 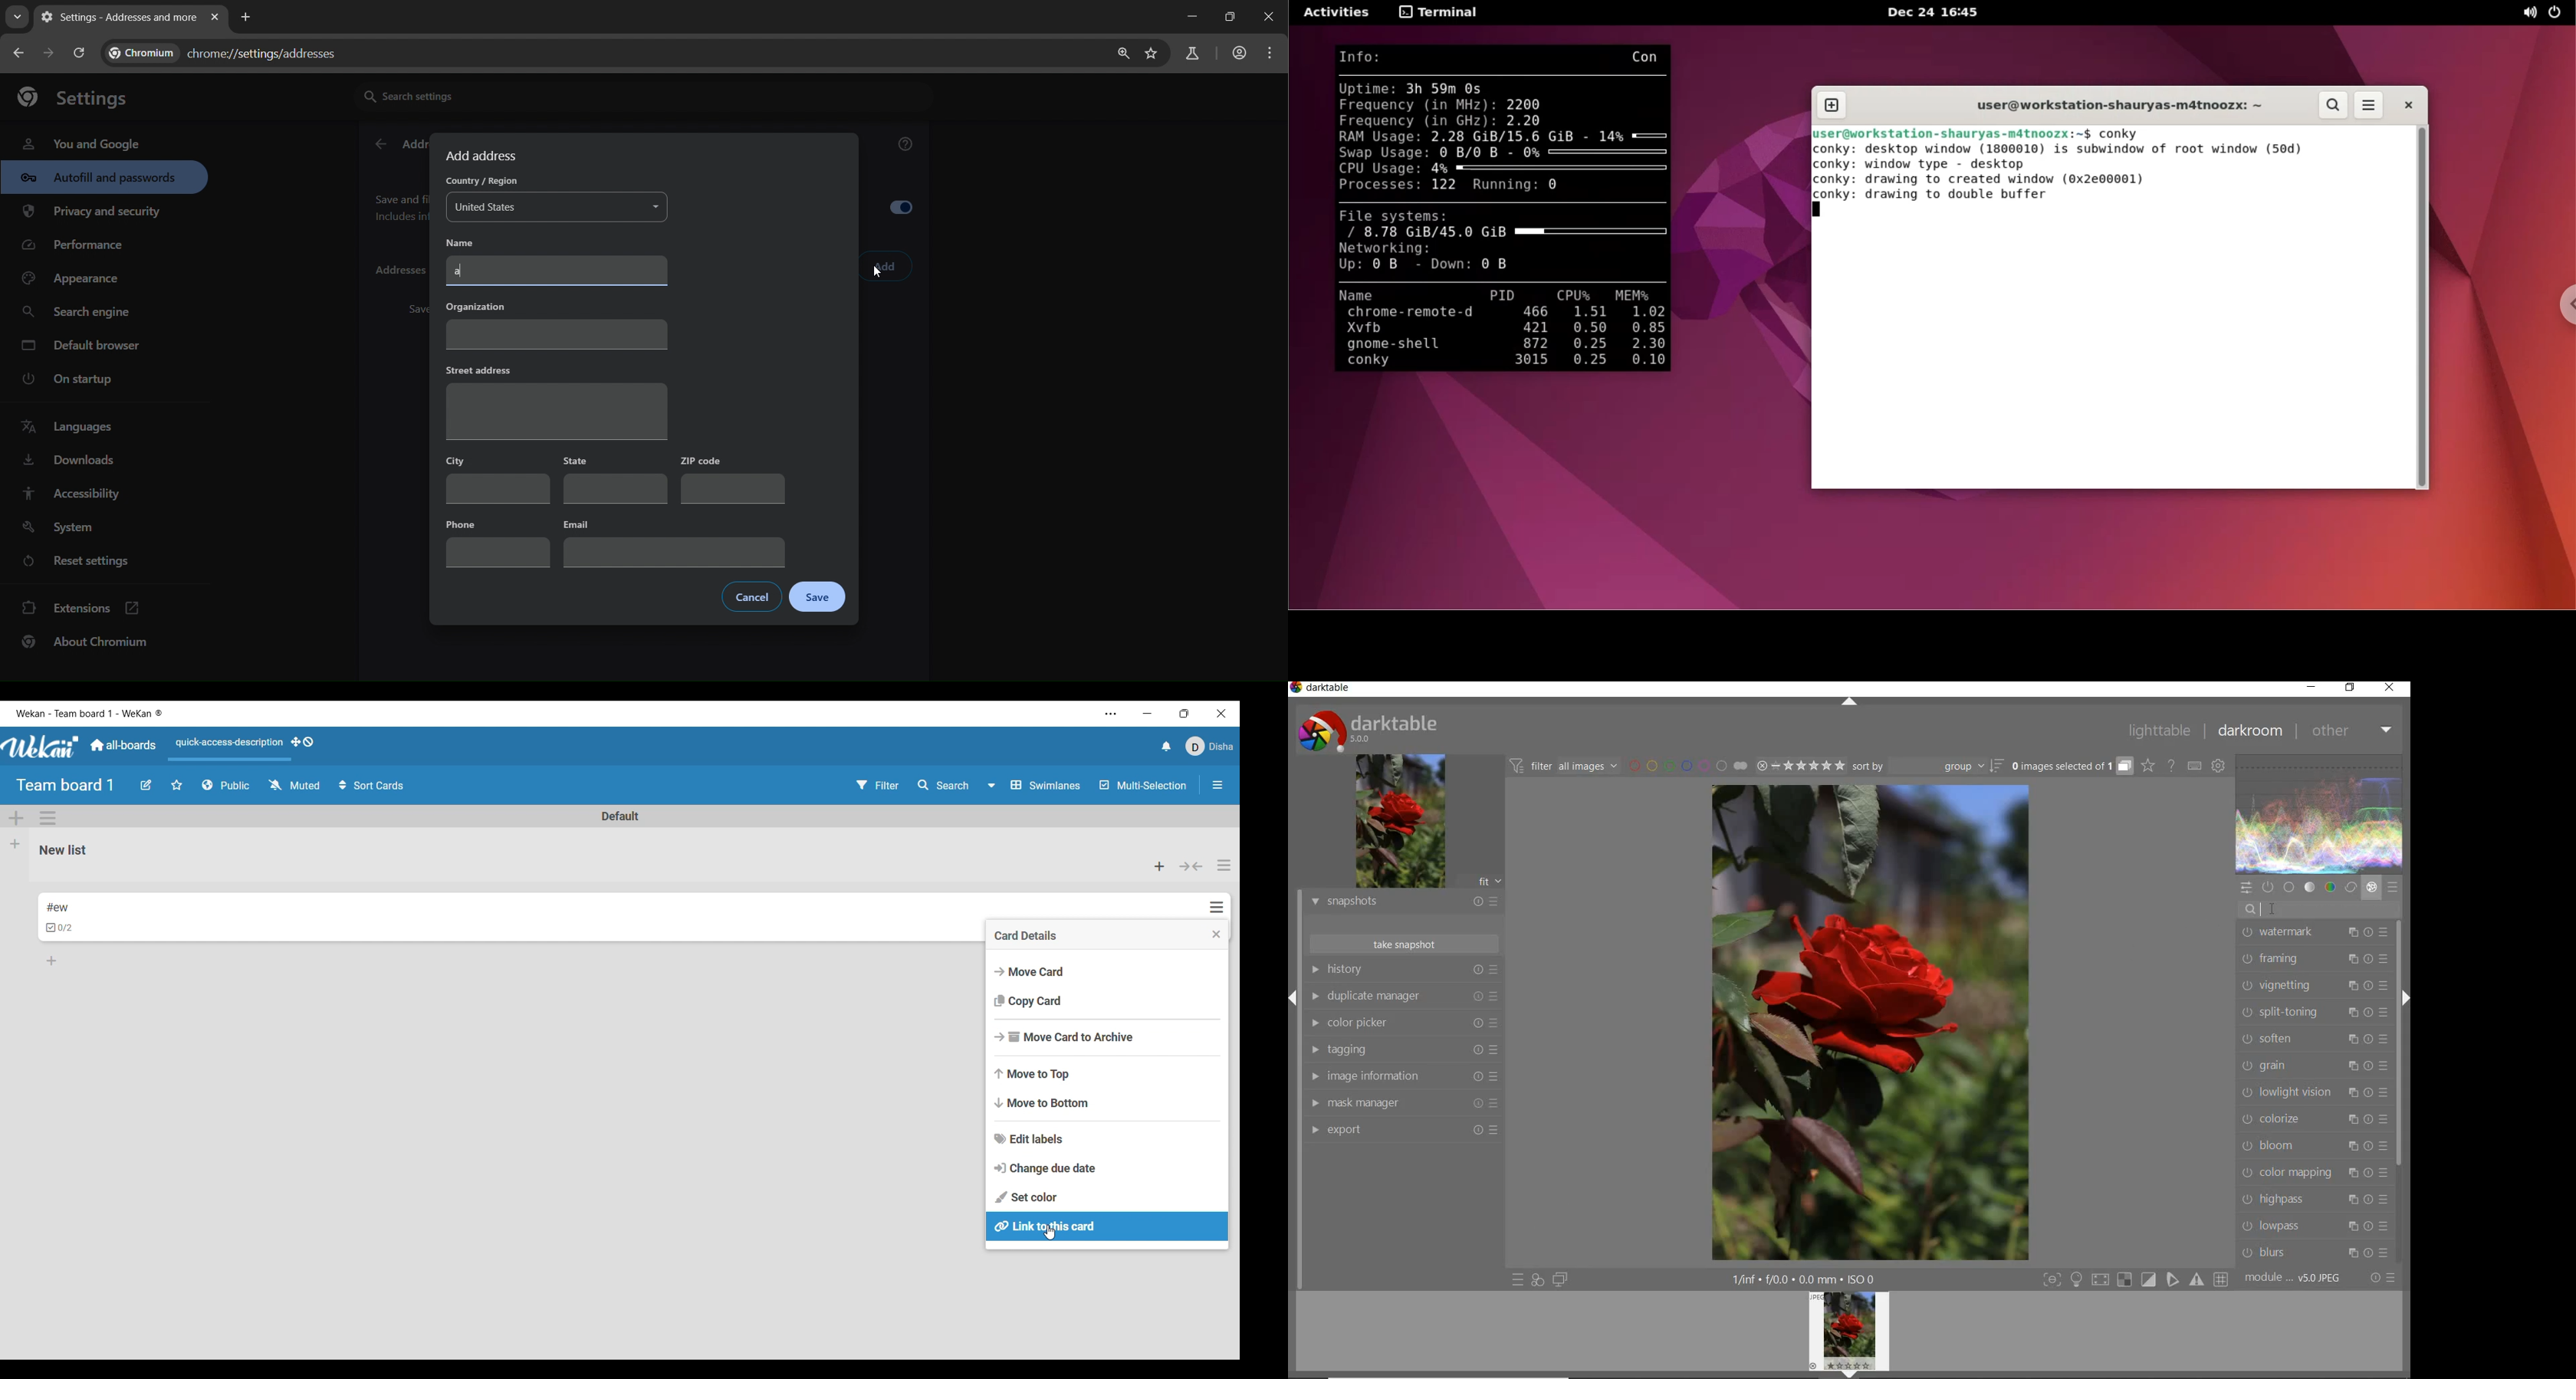 I want to click on expand/collapse, so click(x=1852, y=703).